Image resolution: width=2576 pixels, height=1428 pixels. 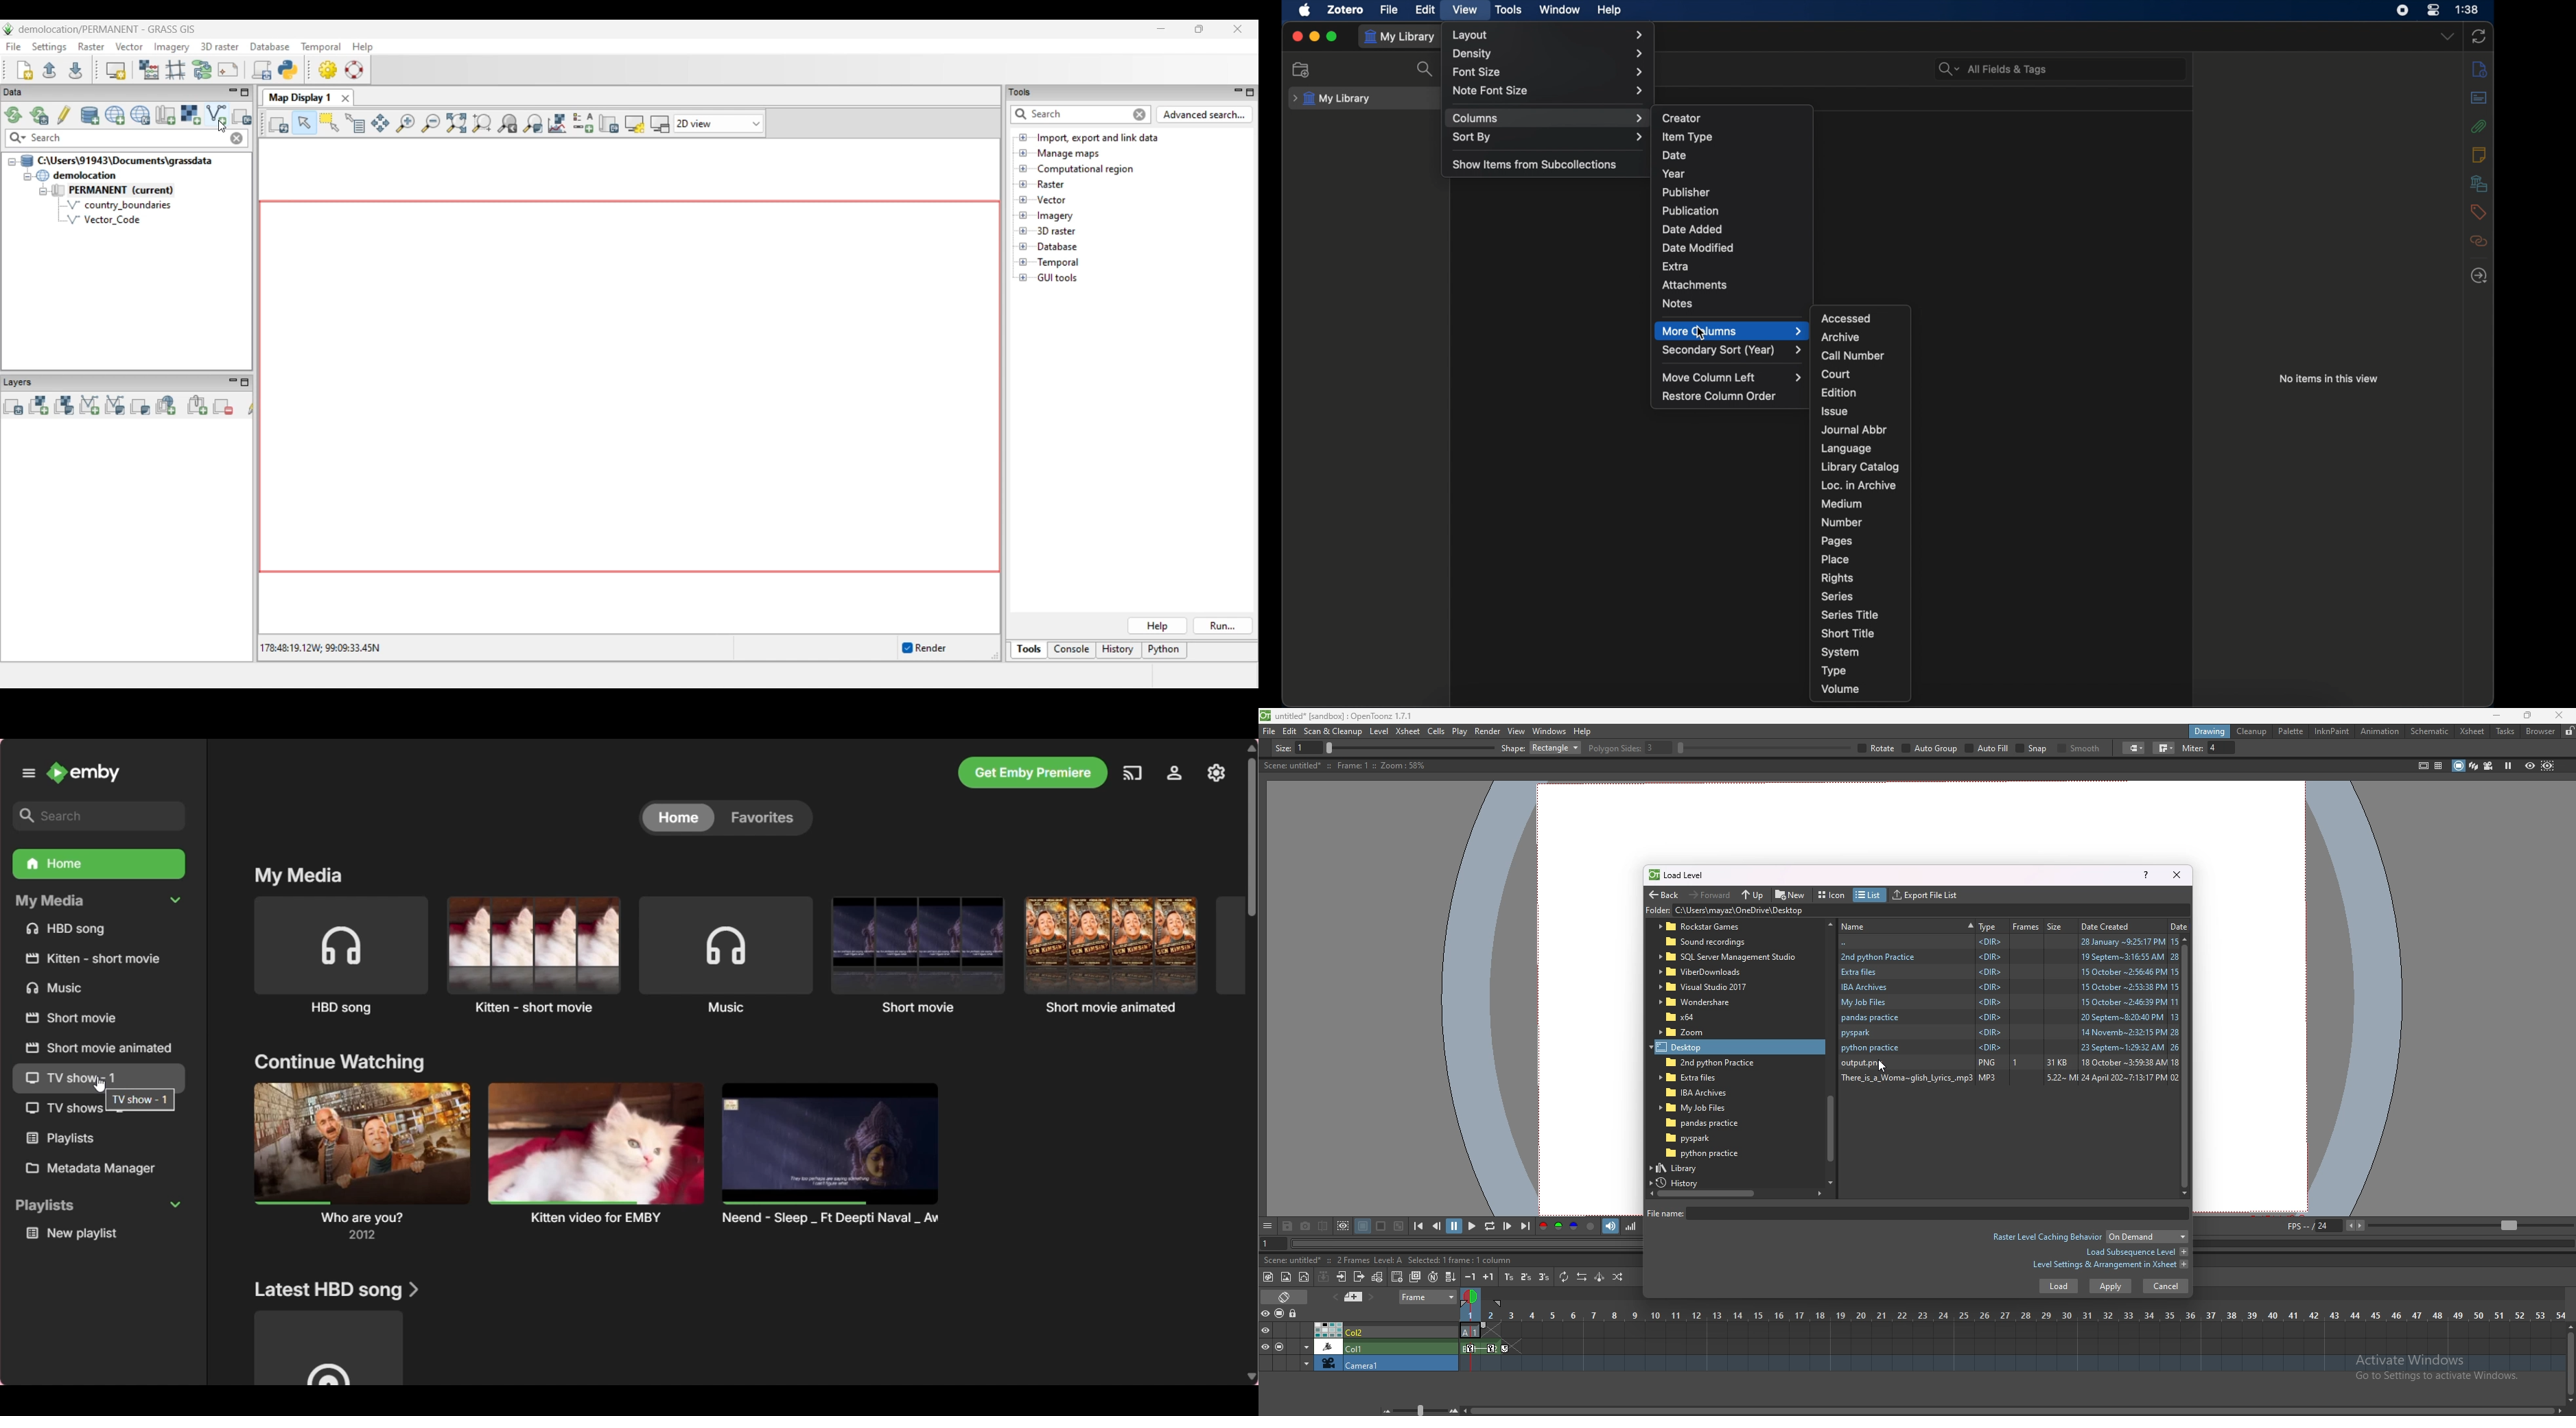 What do you see at coordinates (1691, 229) in the screenshot?
I see `date added` at bounding box center [1691, 229].